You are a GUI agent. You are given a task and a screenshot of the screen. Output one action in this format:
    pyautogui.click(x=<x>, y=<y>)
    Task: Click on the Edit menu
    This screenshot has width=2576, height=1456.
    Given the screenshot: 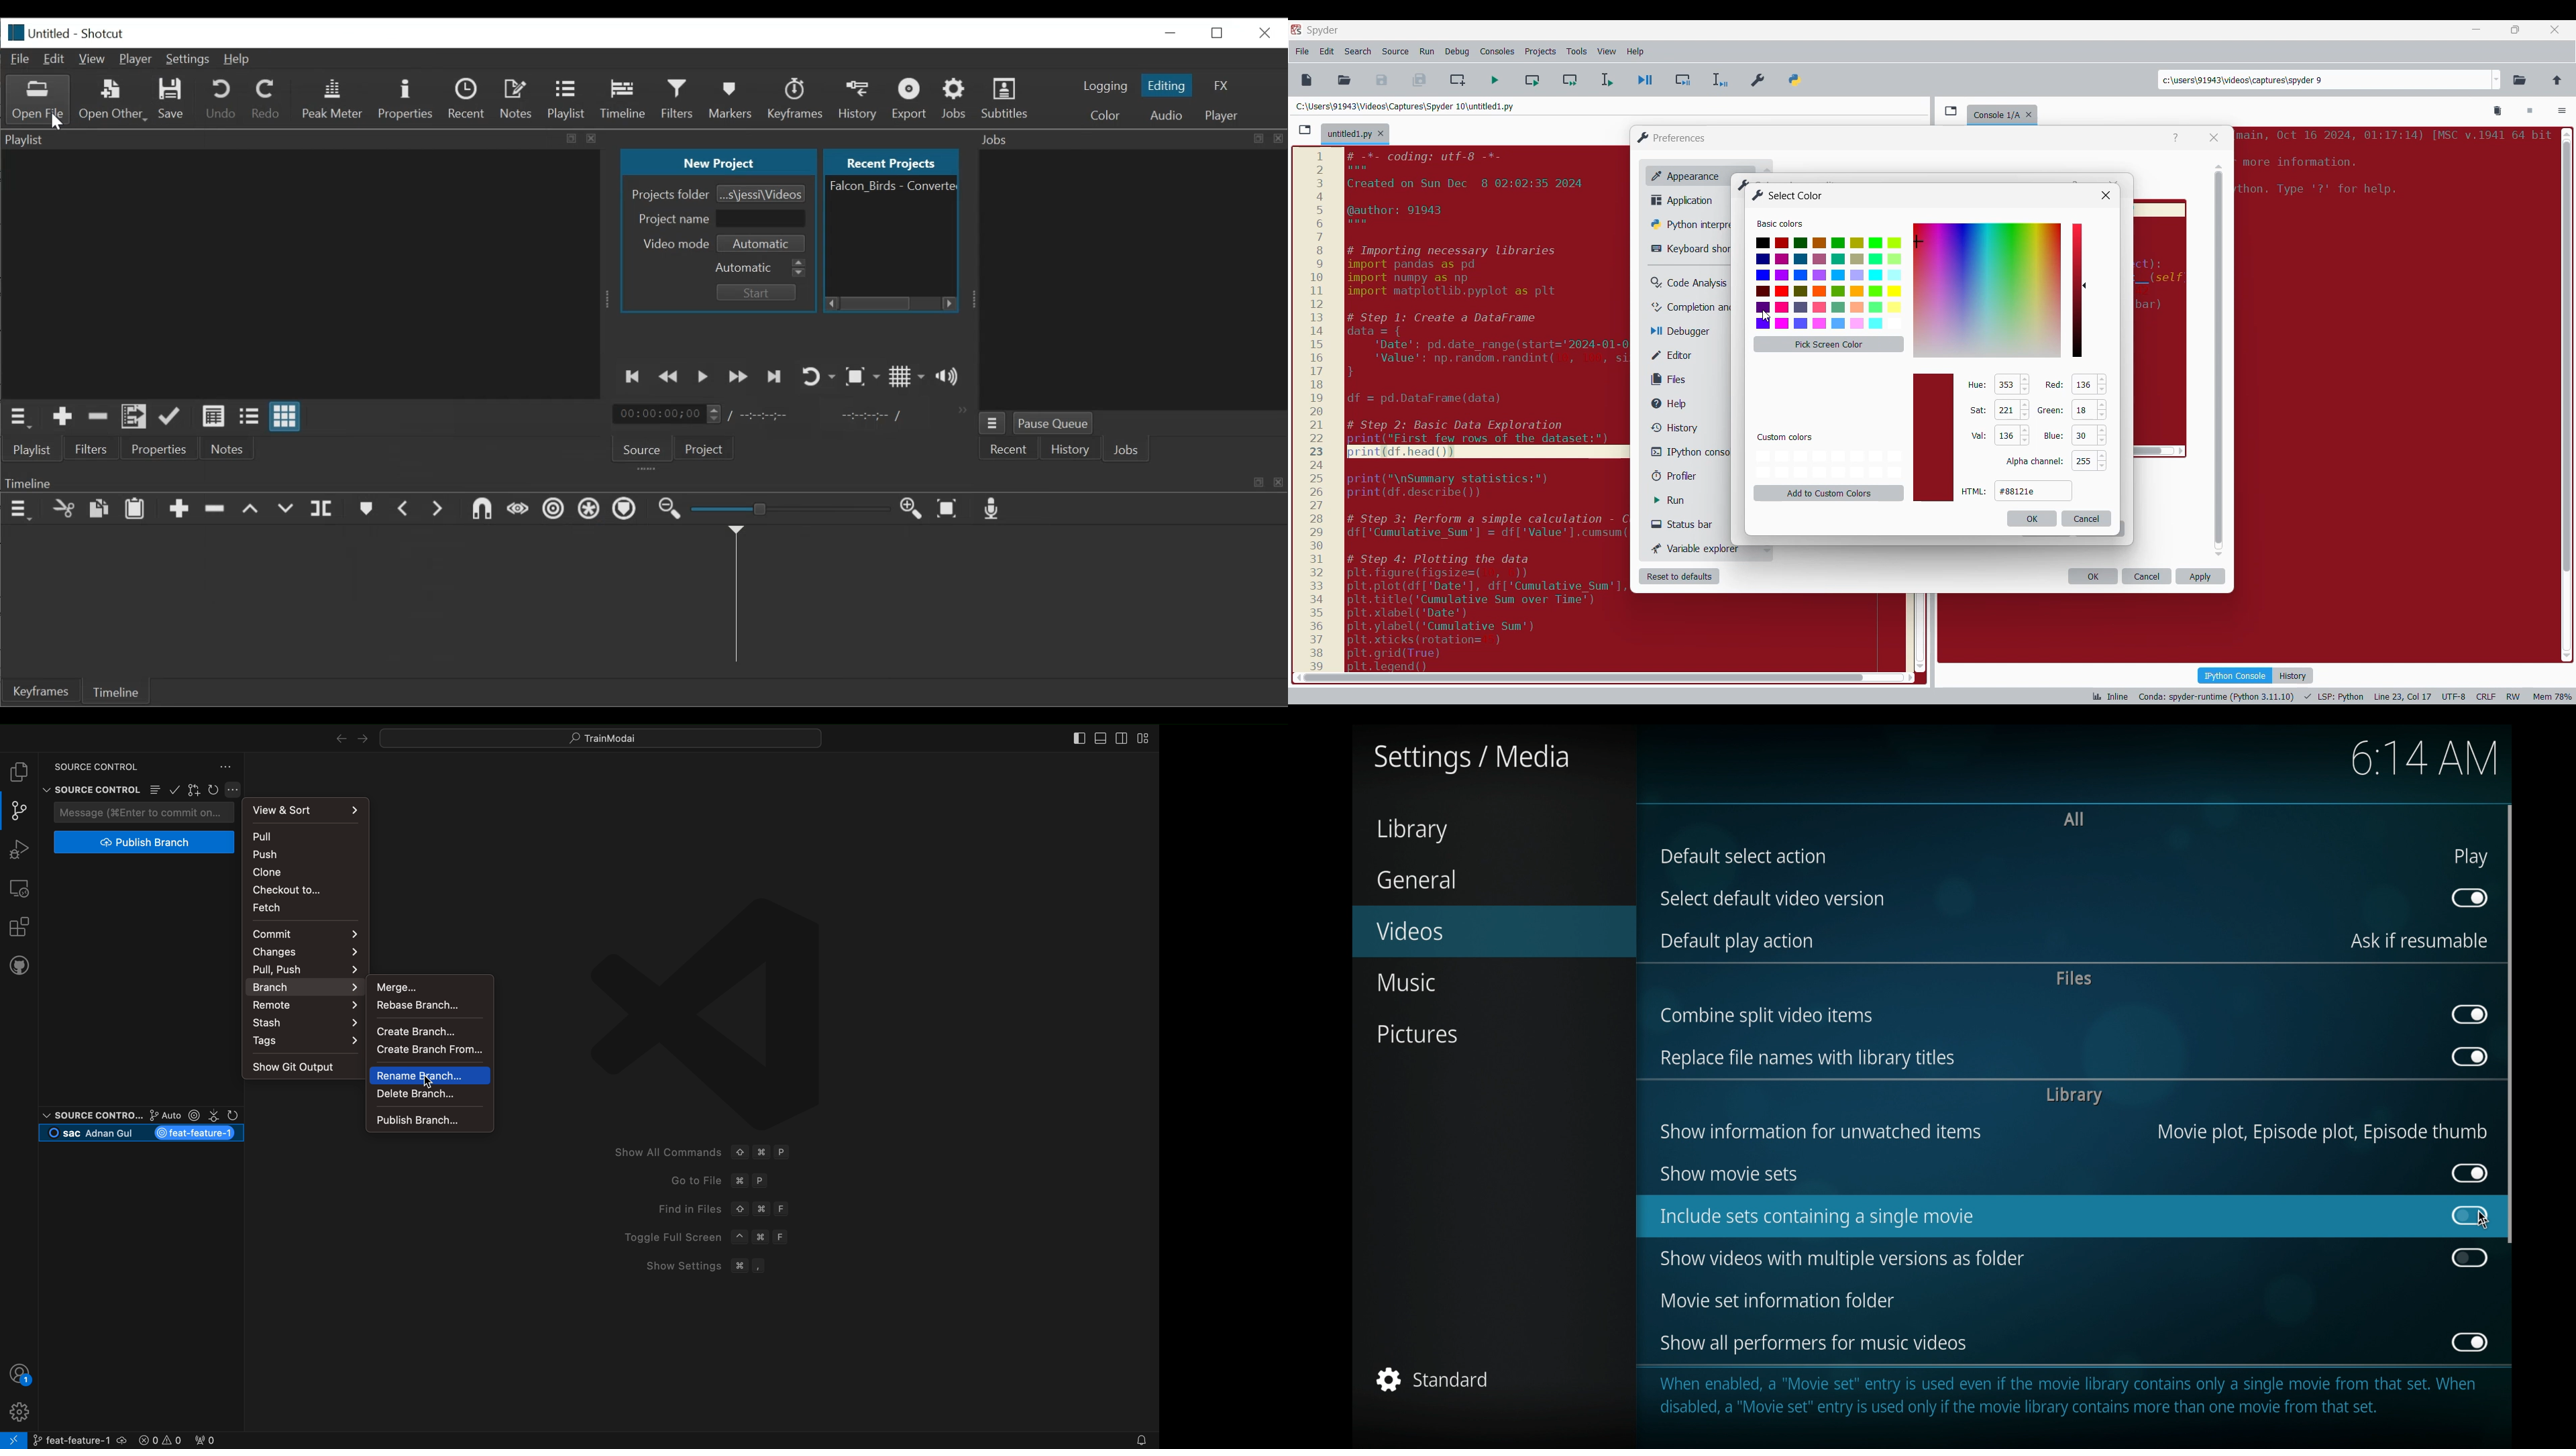 What is the action you would take?
    pyautogui.click(x=1327, y=52)
    